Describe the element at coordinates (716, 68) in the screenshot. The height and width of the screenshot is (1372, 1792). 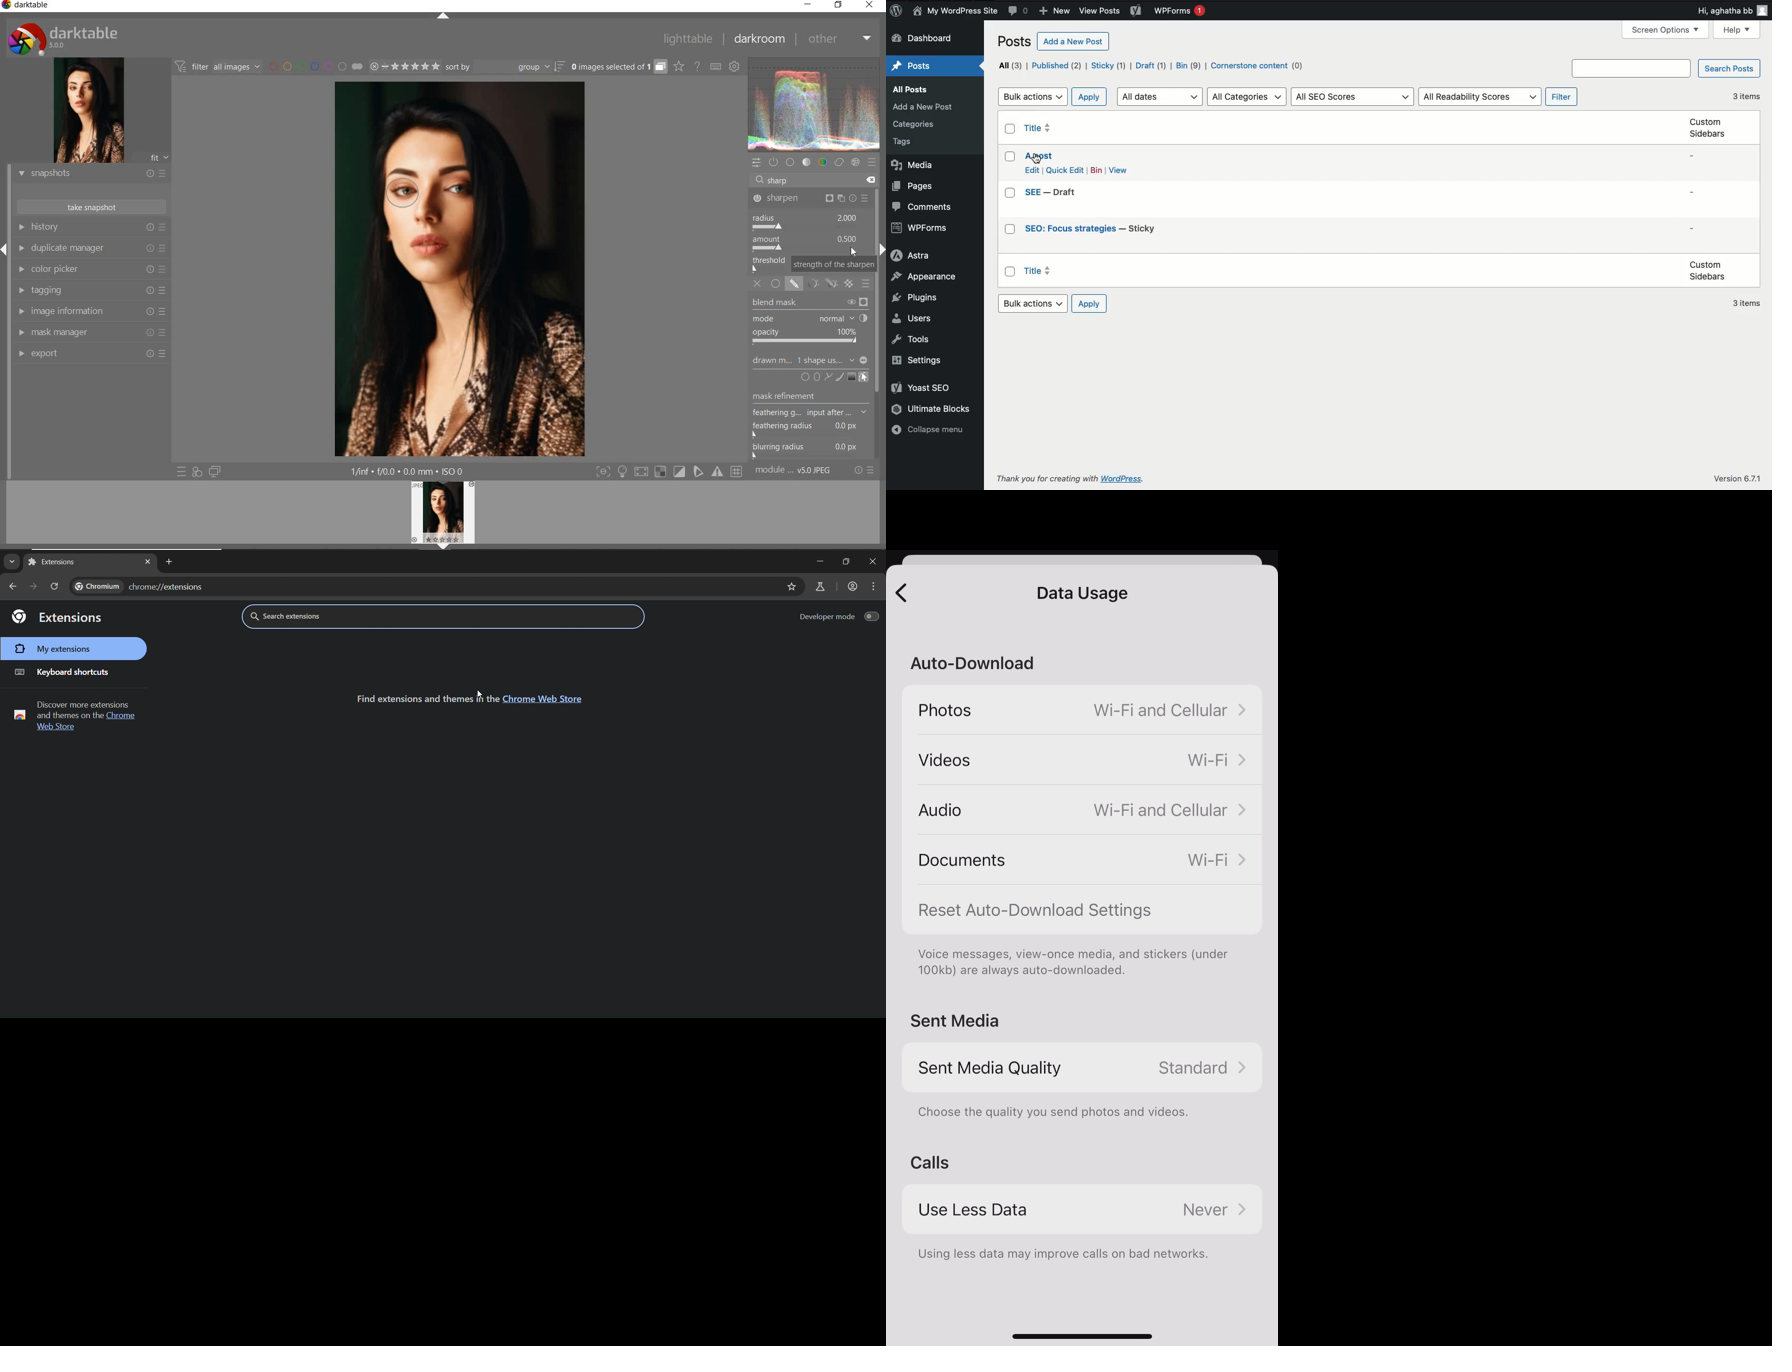
I see `set keyboard shortcuts` at that location.